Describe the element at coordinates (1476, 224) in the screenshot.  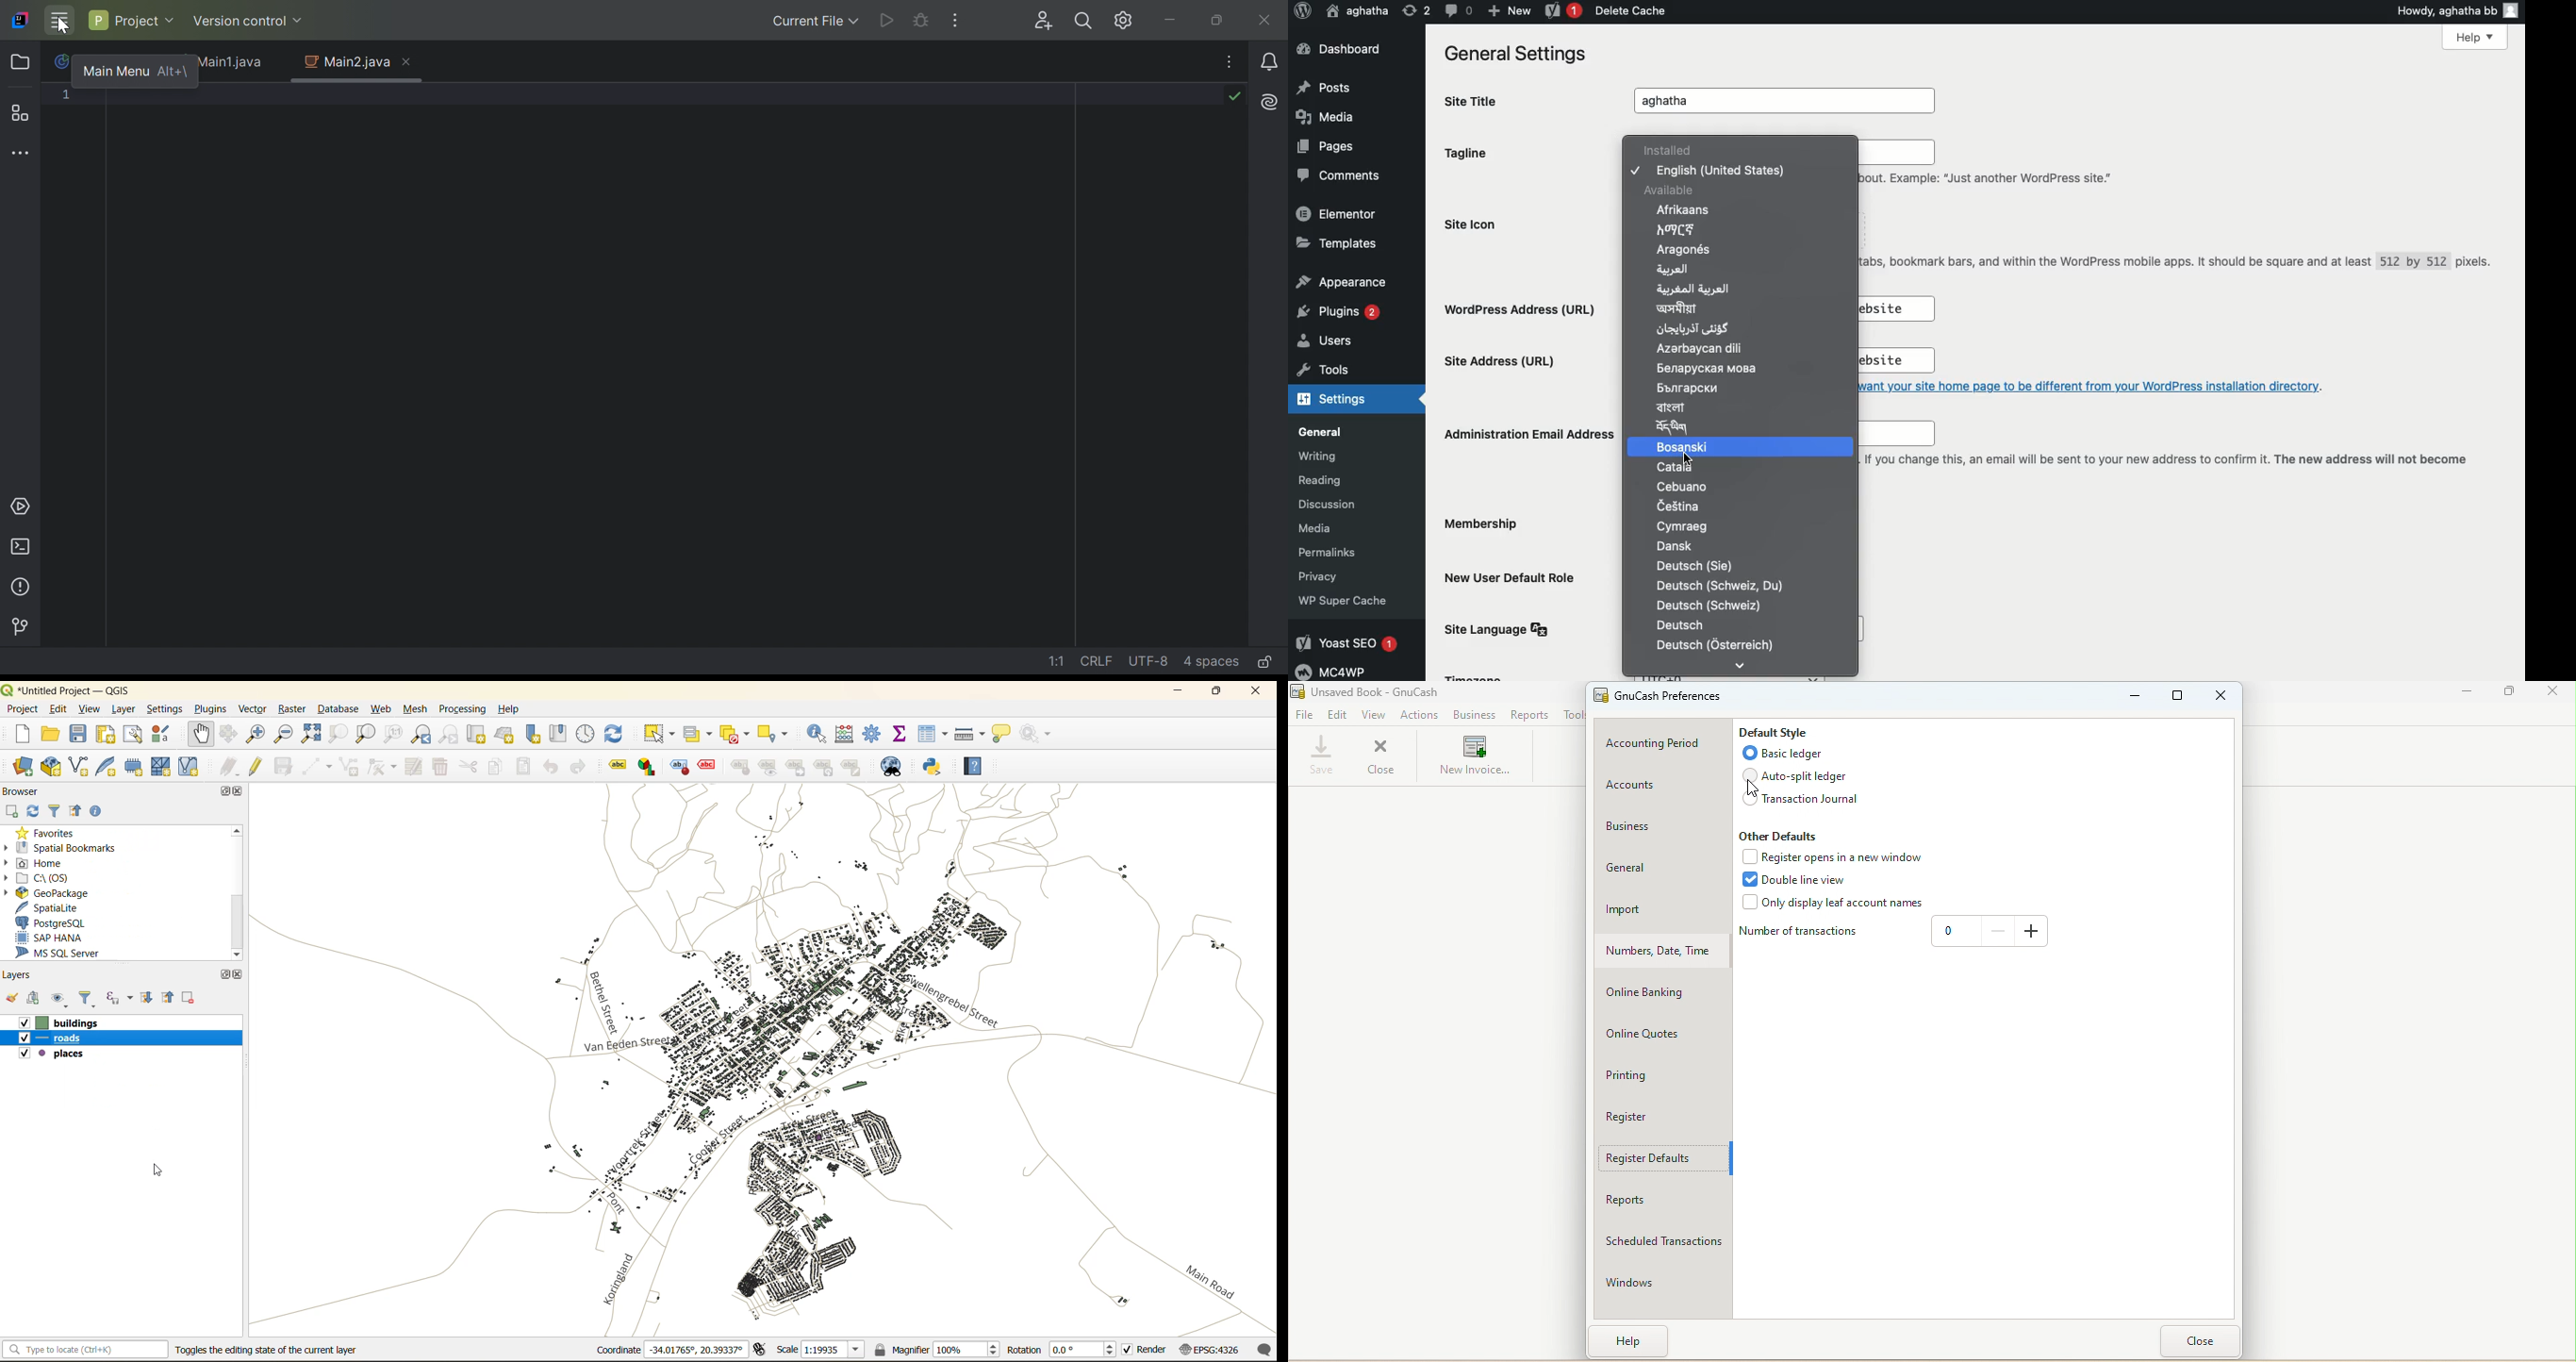
I see `Site icon` at that location.